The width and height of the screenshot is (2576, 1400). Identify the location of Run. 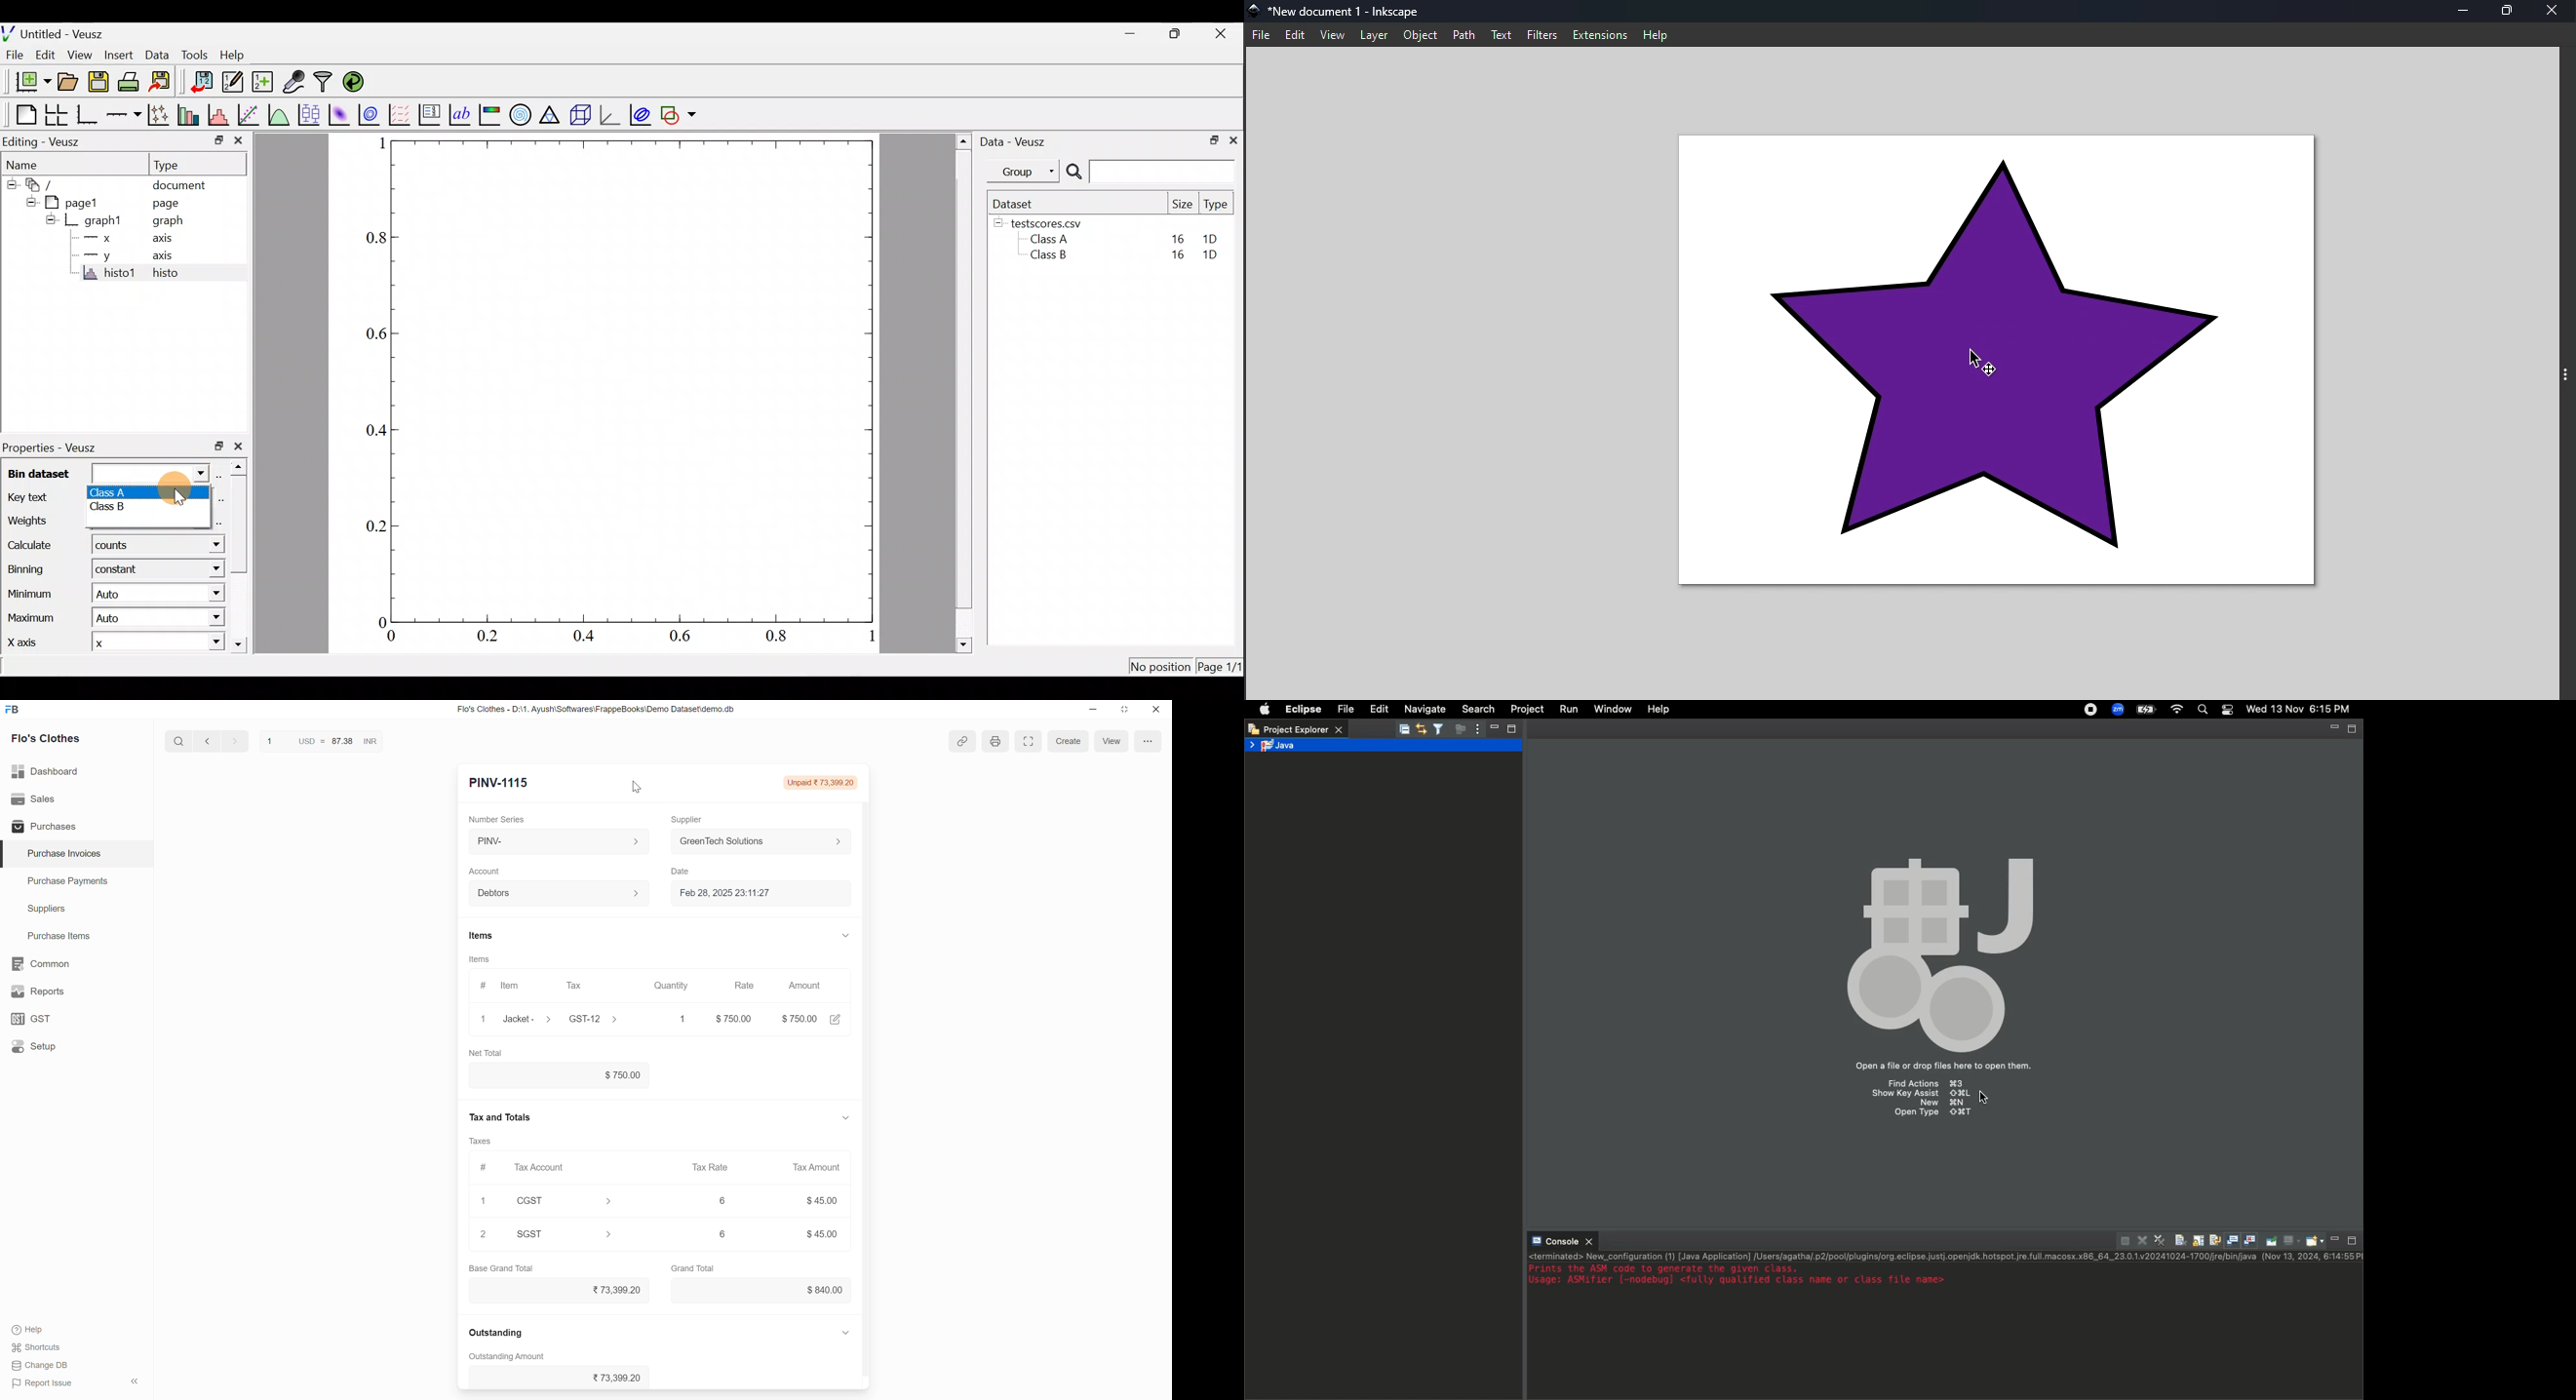
(1568, 712).